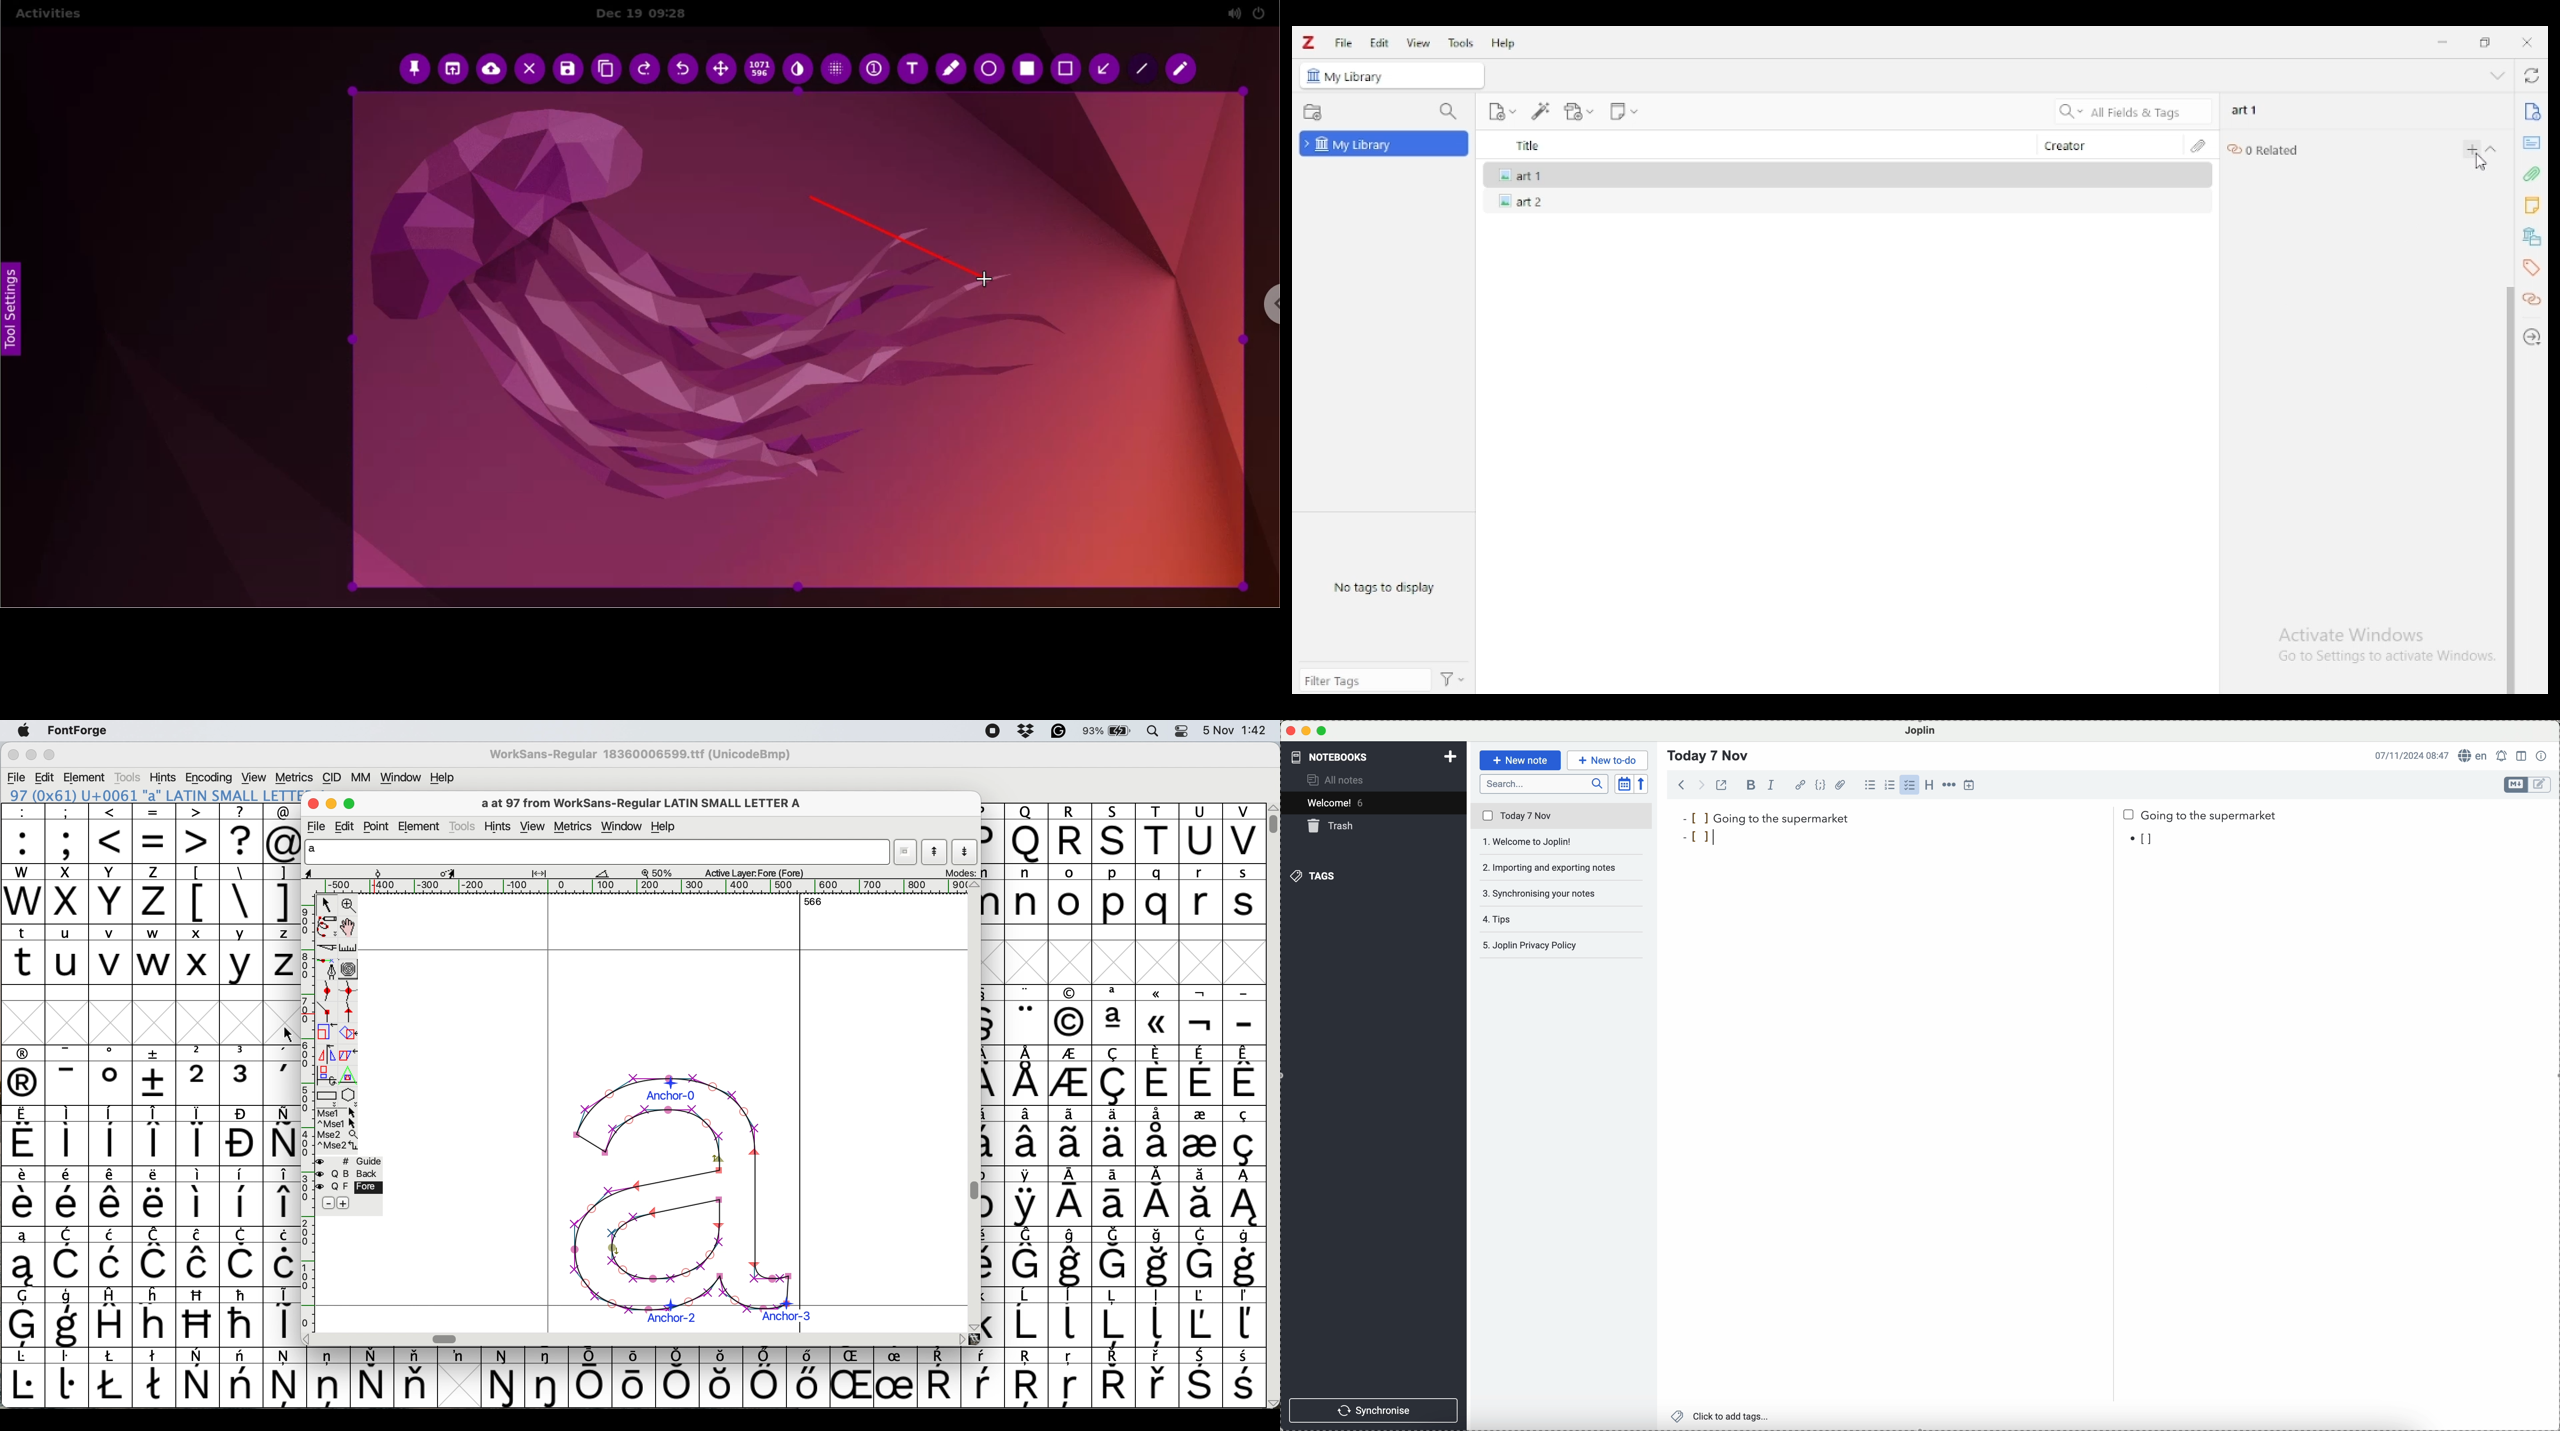  I want to click on q, so click(1160, 895).